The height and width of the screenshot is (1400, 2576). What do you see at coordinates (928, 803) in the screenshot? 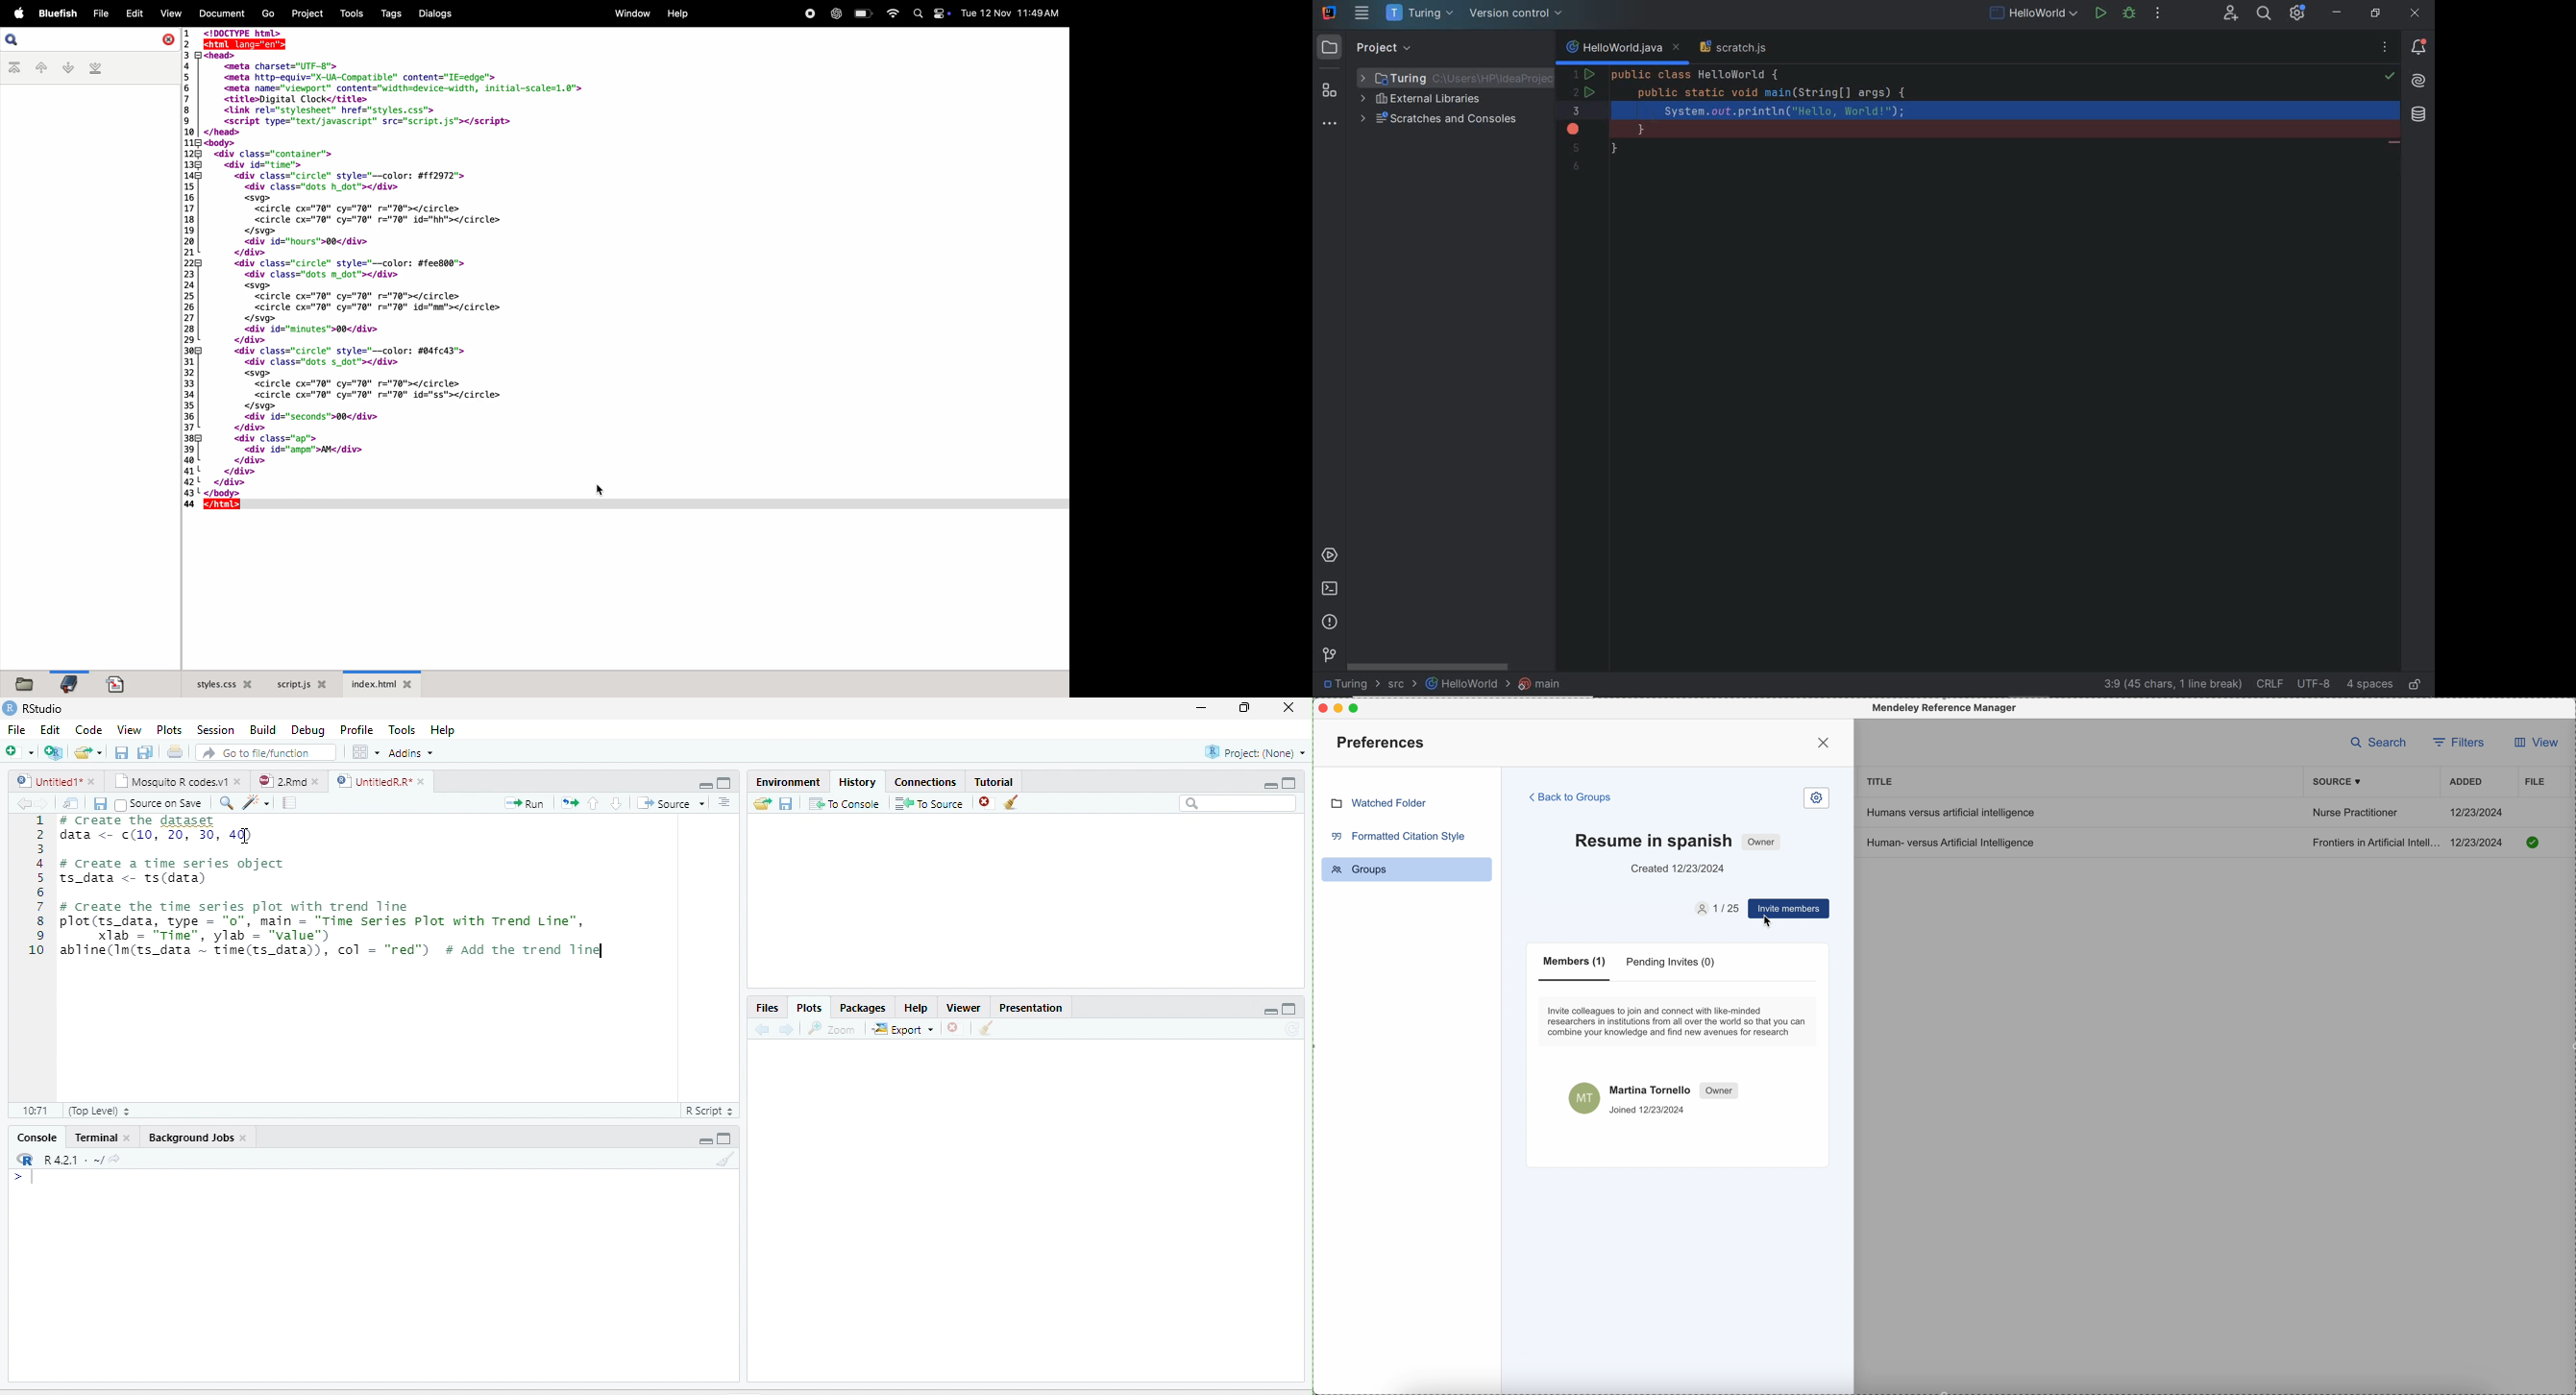
I see `To Source` at bounding box center [928, 803].